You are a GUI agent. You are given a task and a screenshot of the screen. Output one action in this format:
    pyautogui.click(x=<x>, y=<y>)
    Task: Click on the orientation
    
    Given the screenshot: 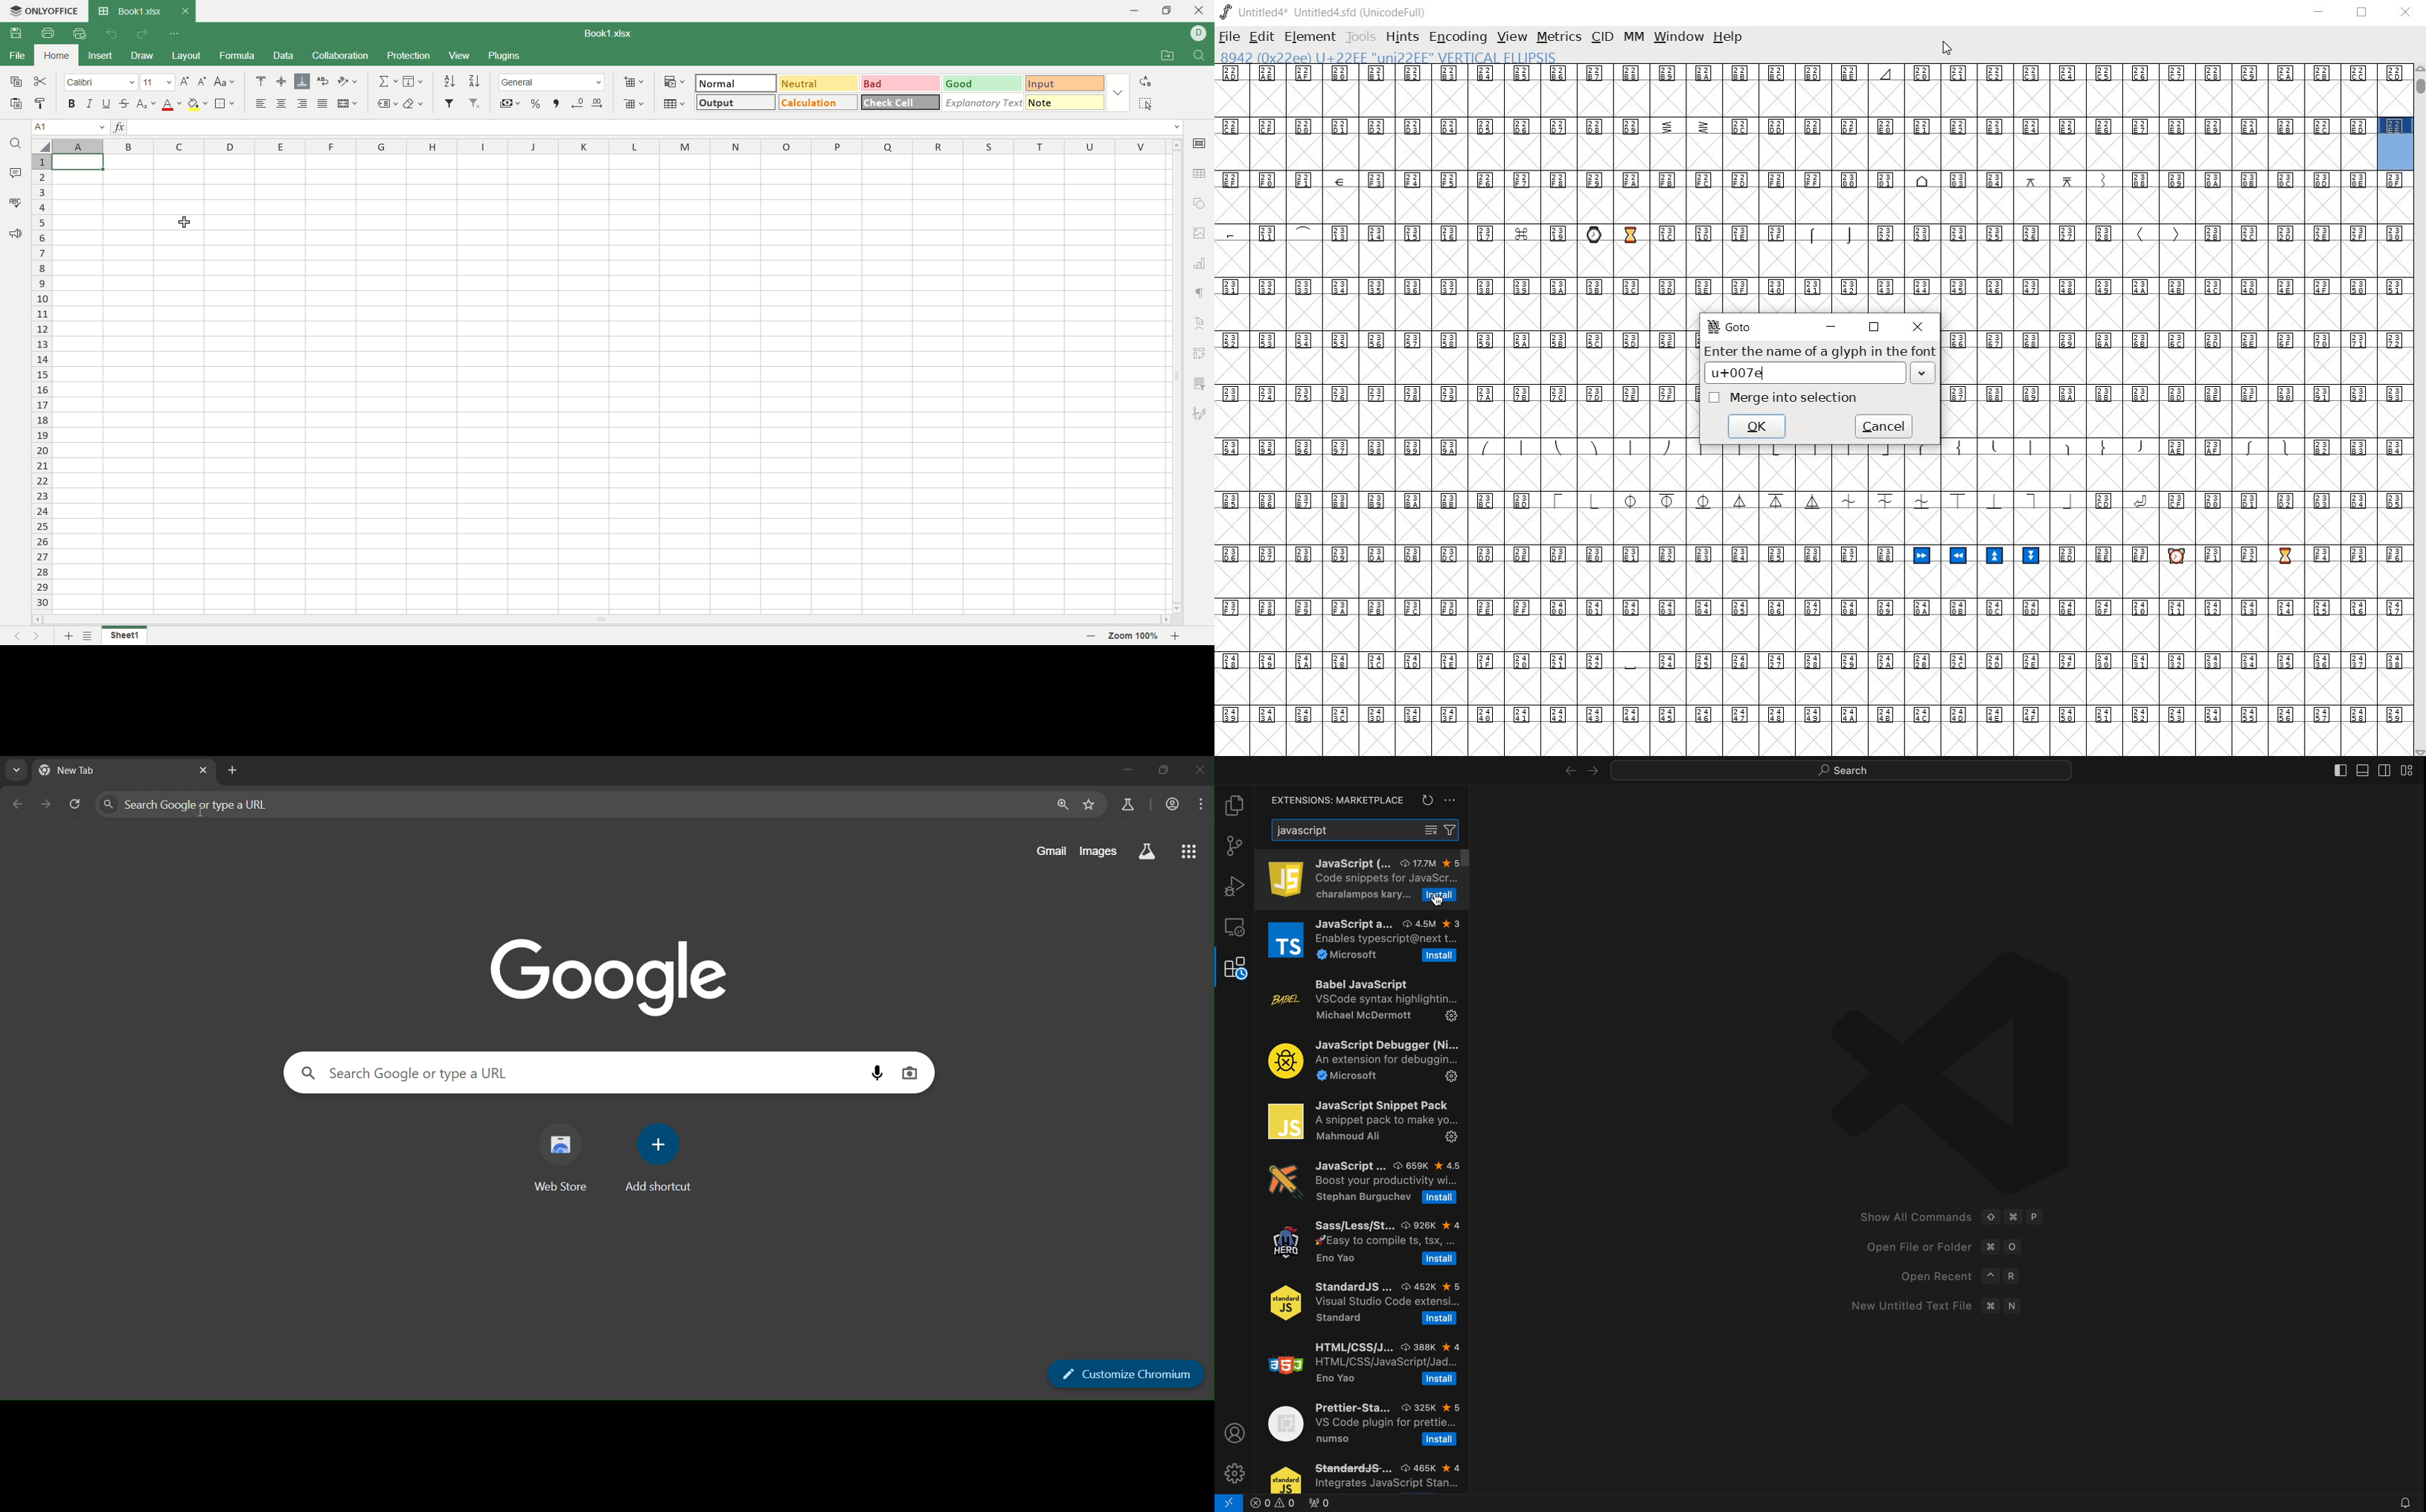 What is the action you would take?
    pyautogui.click(x=348, y=82)
    